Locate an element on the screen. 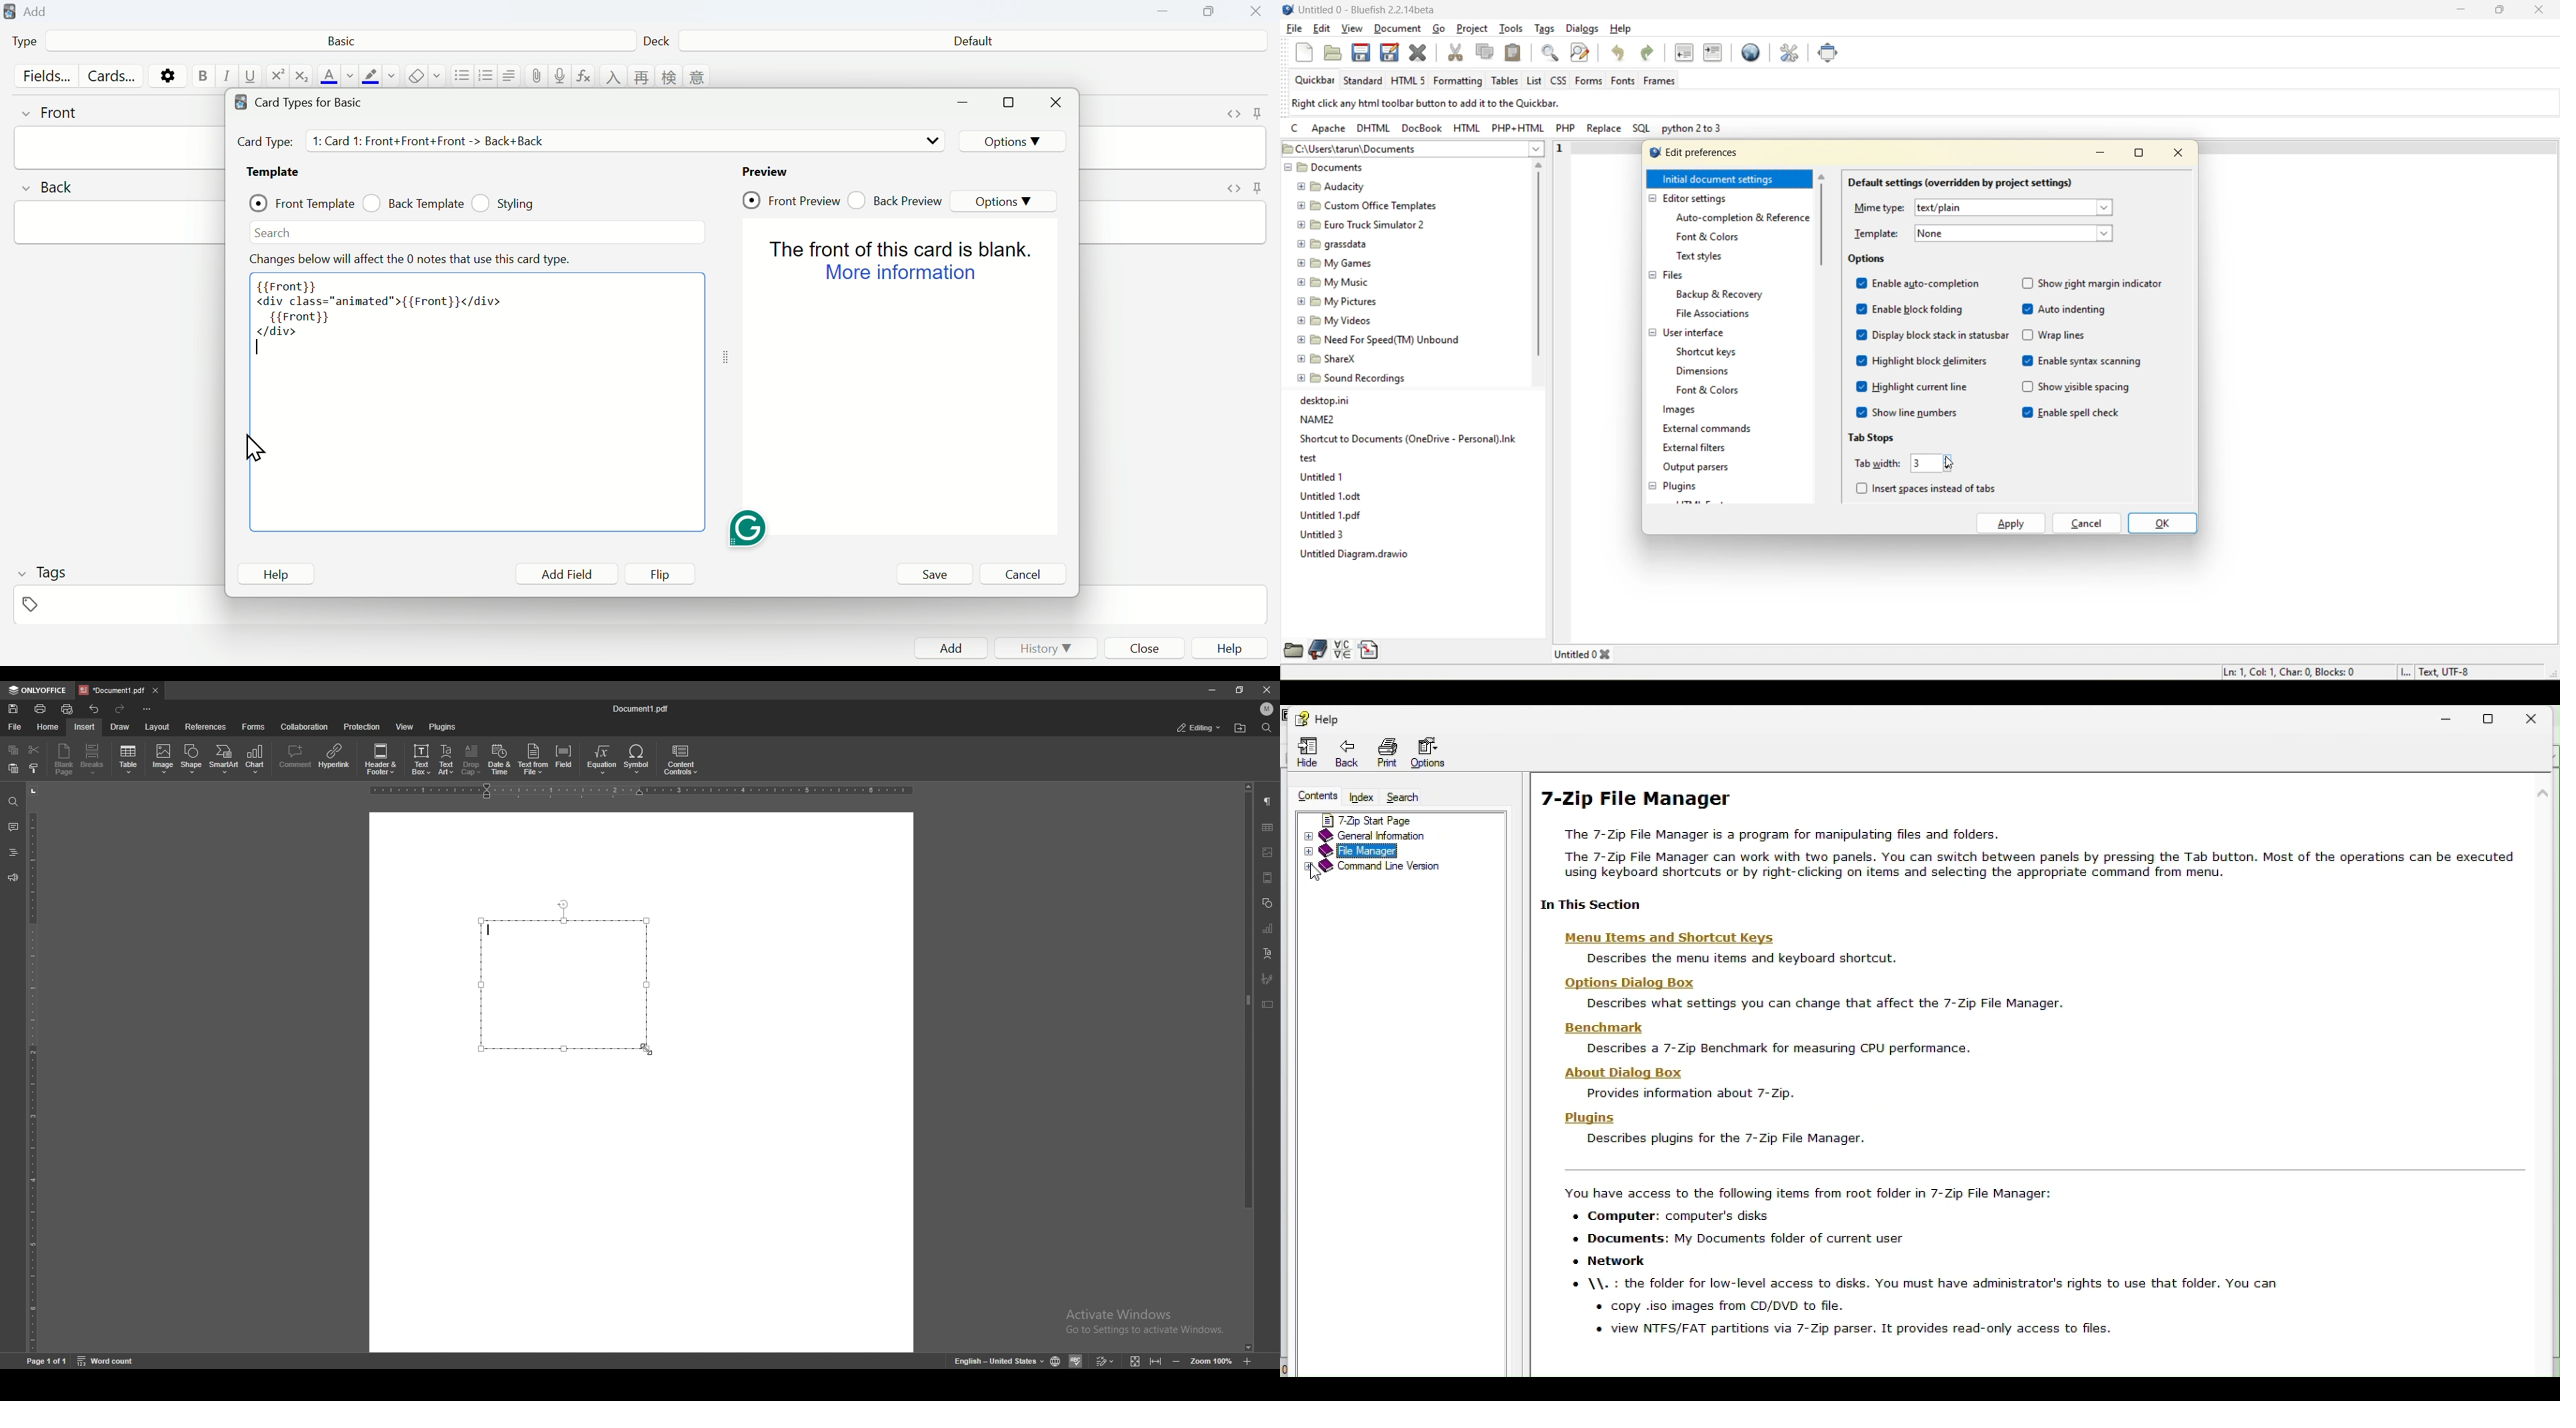  language is located at coordinates (640, 76).